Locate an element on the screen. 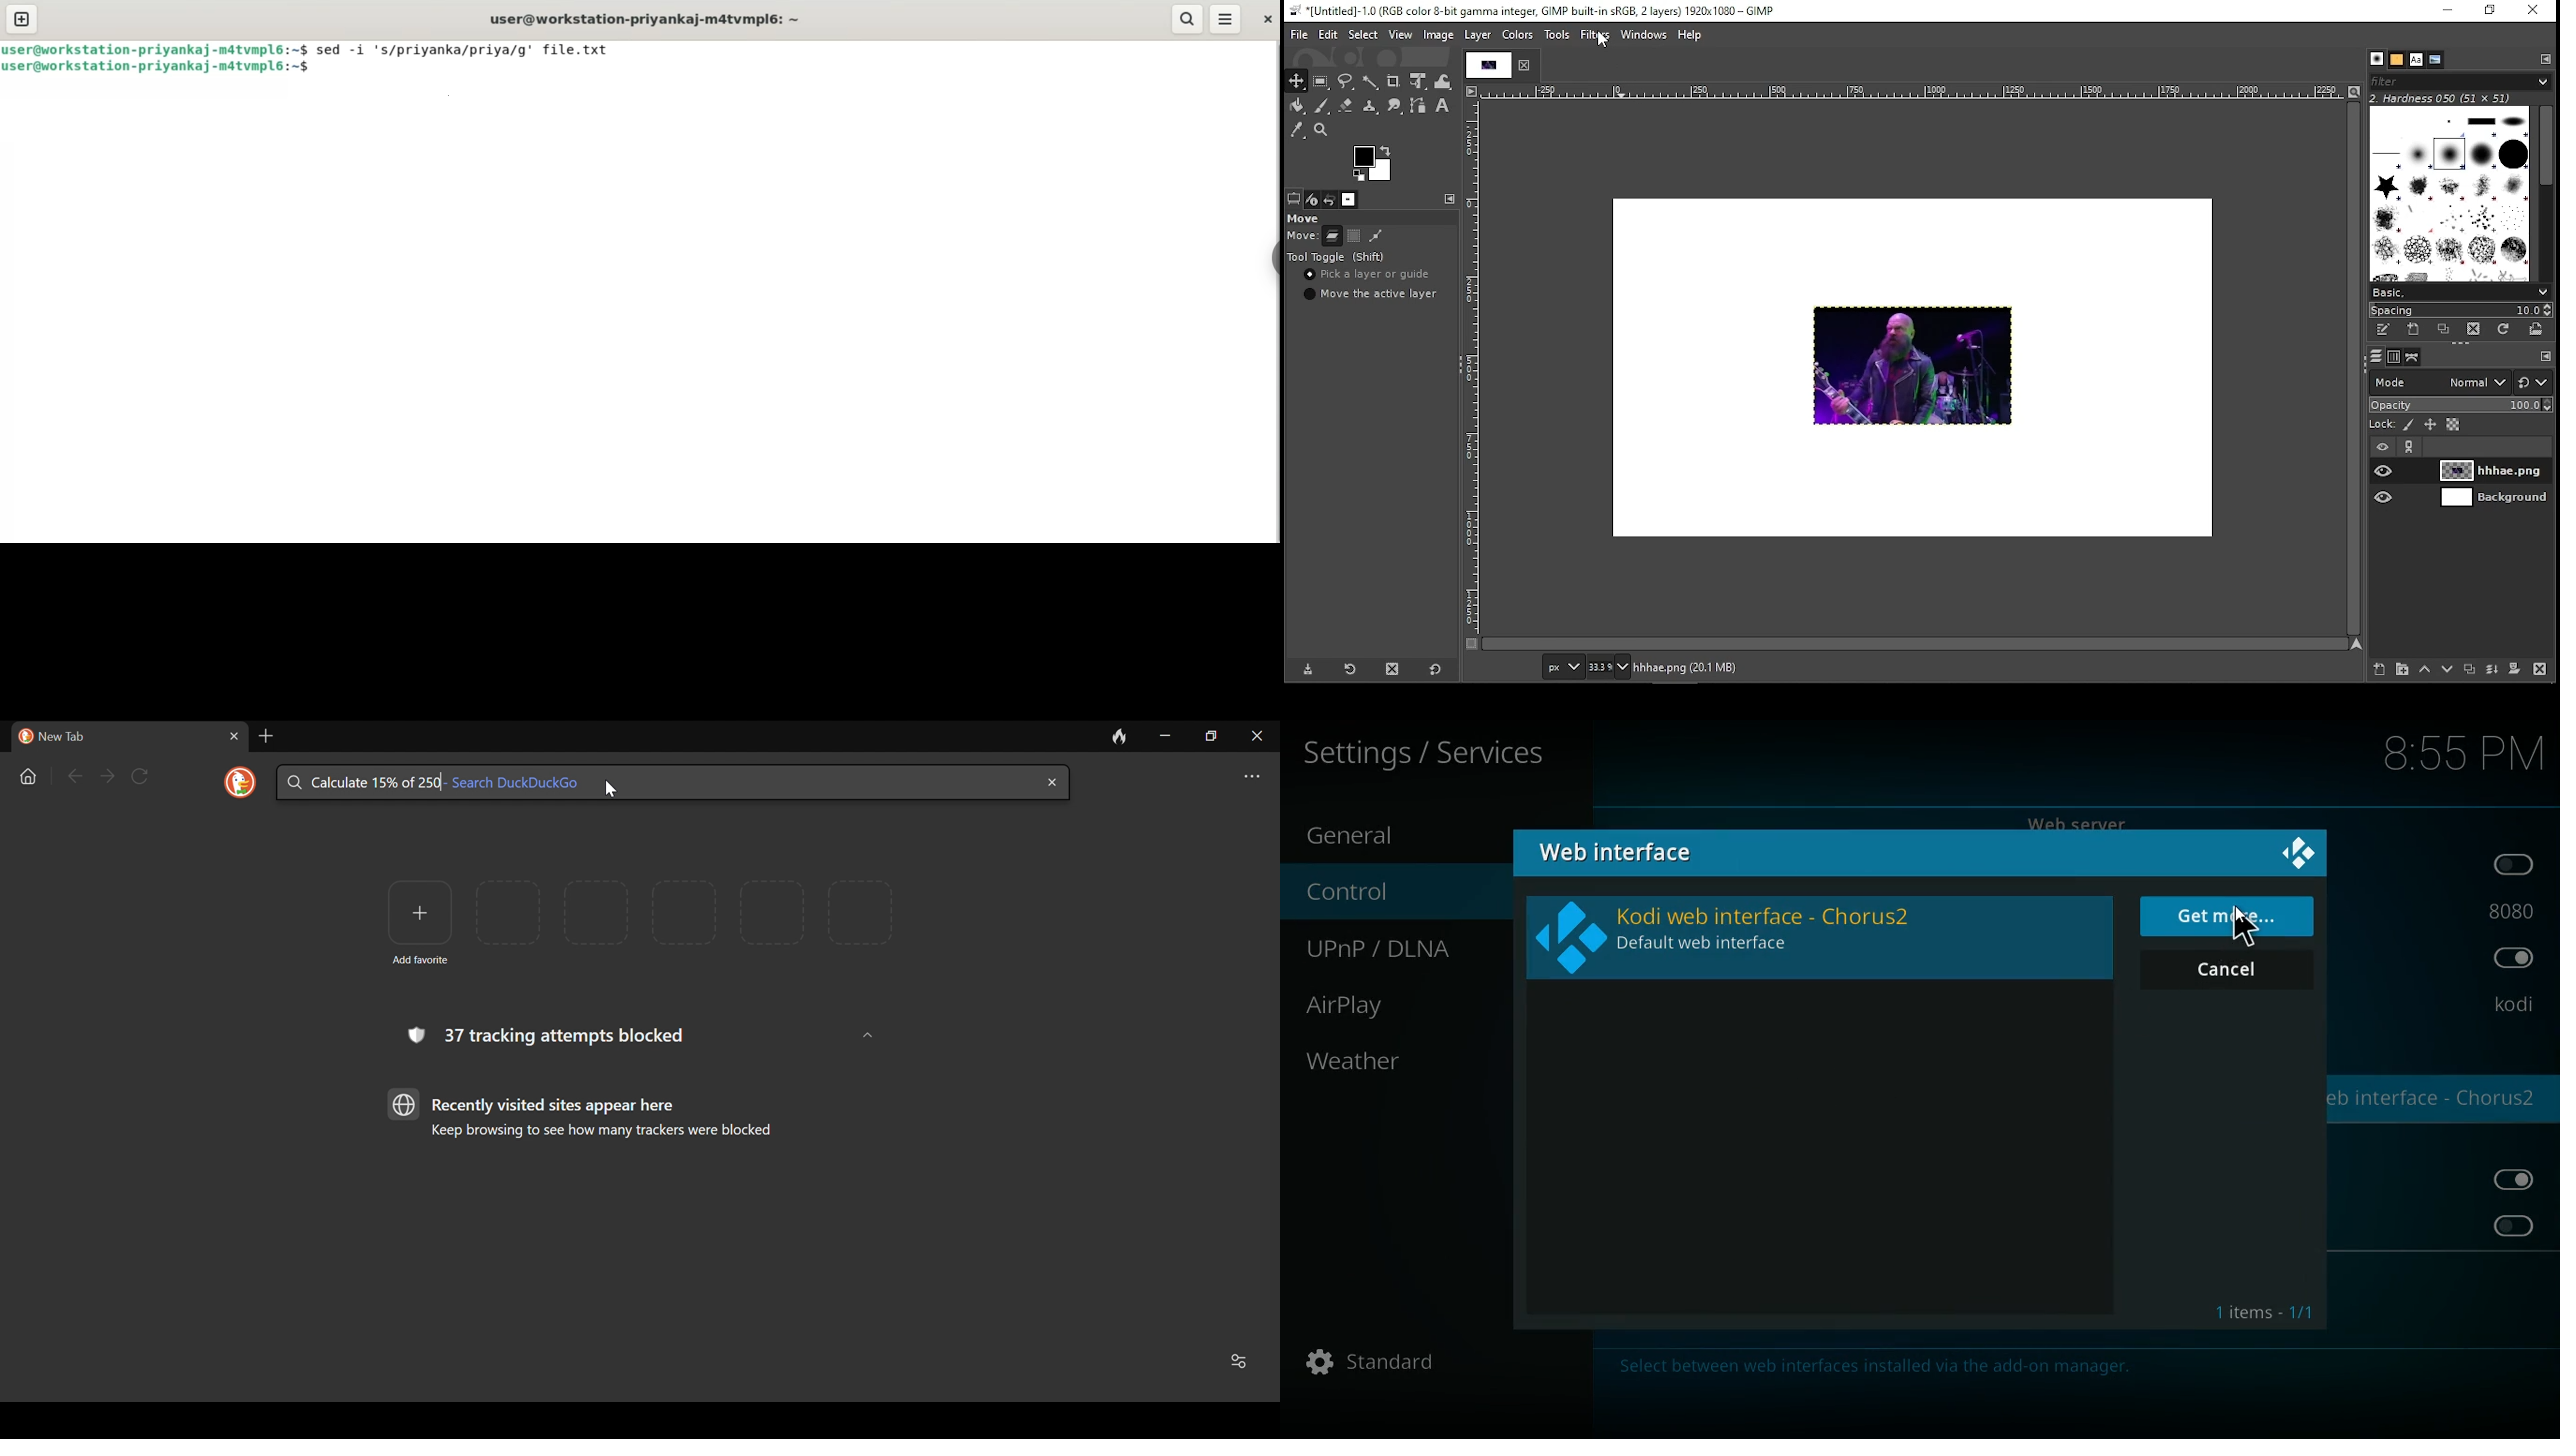 This screenshot has height=1456, width=2576. paths tool is located at coordinates (1419, 108).